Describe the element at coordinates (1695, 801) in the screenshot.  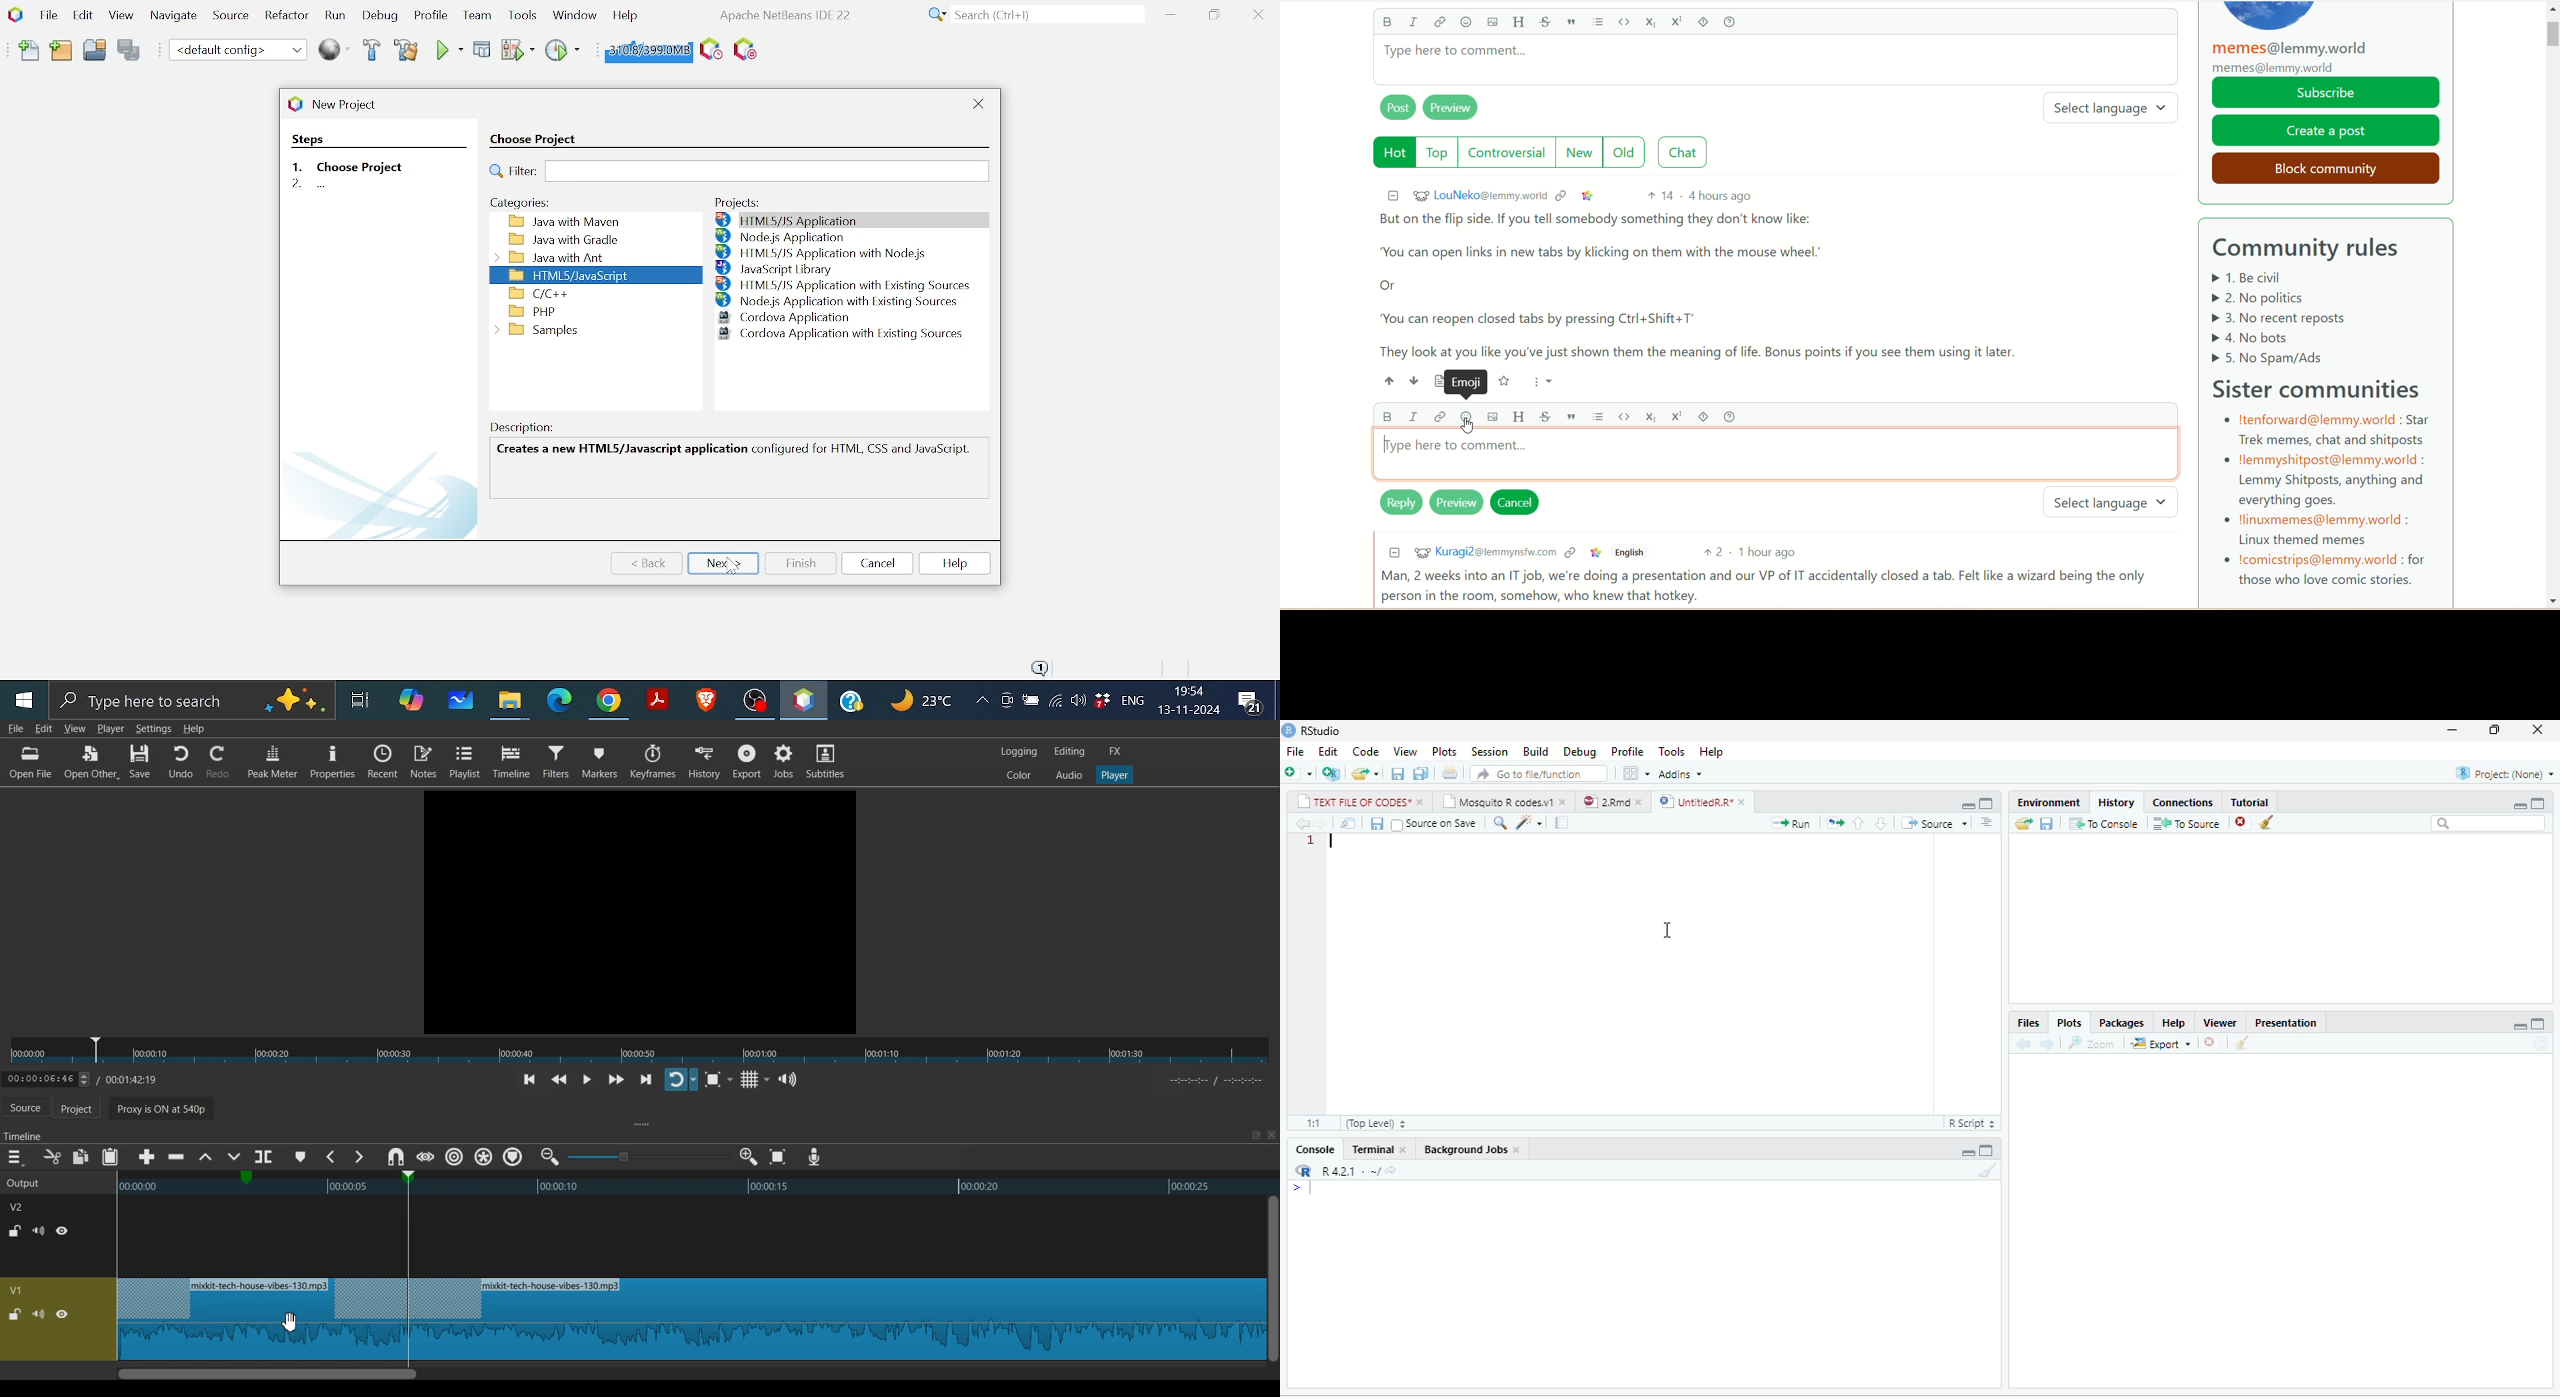
I see `UntitledR.R` at that location.